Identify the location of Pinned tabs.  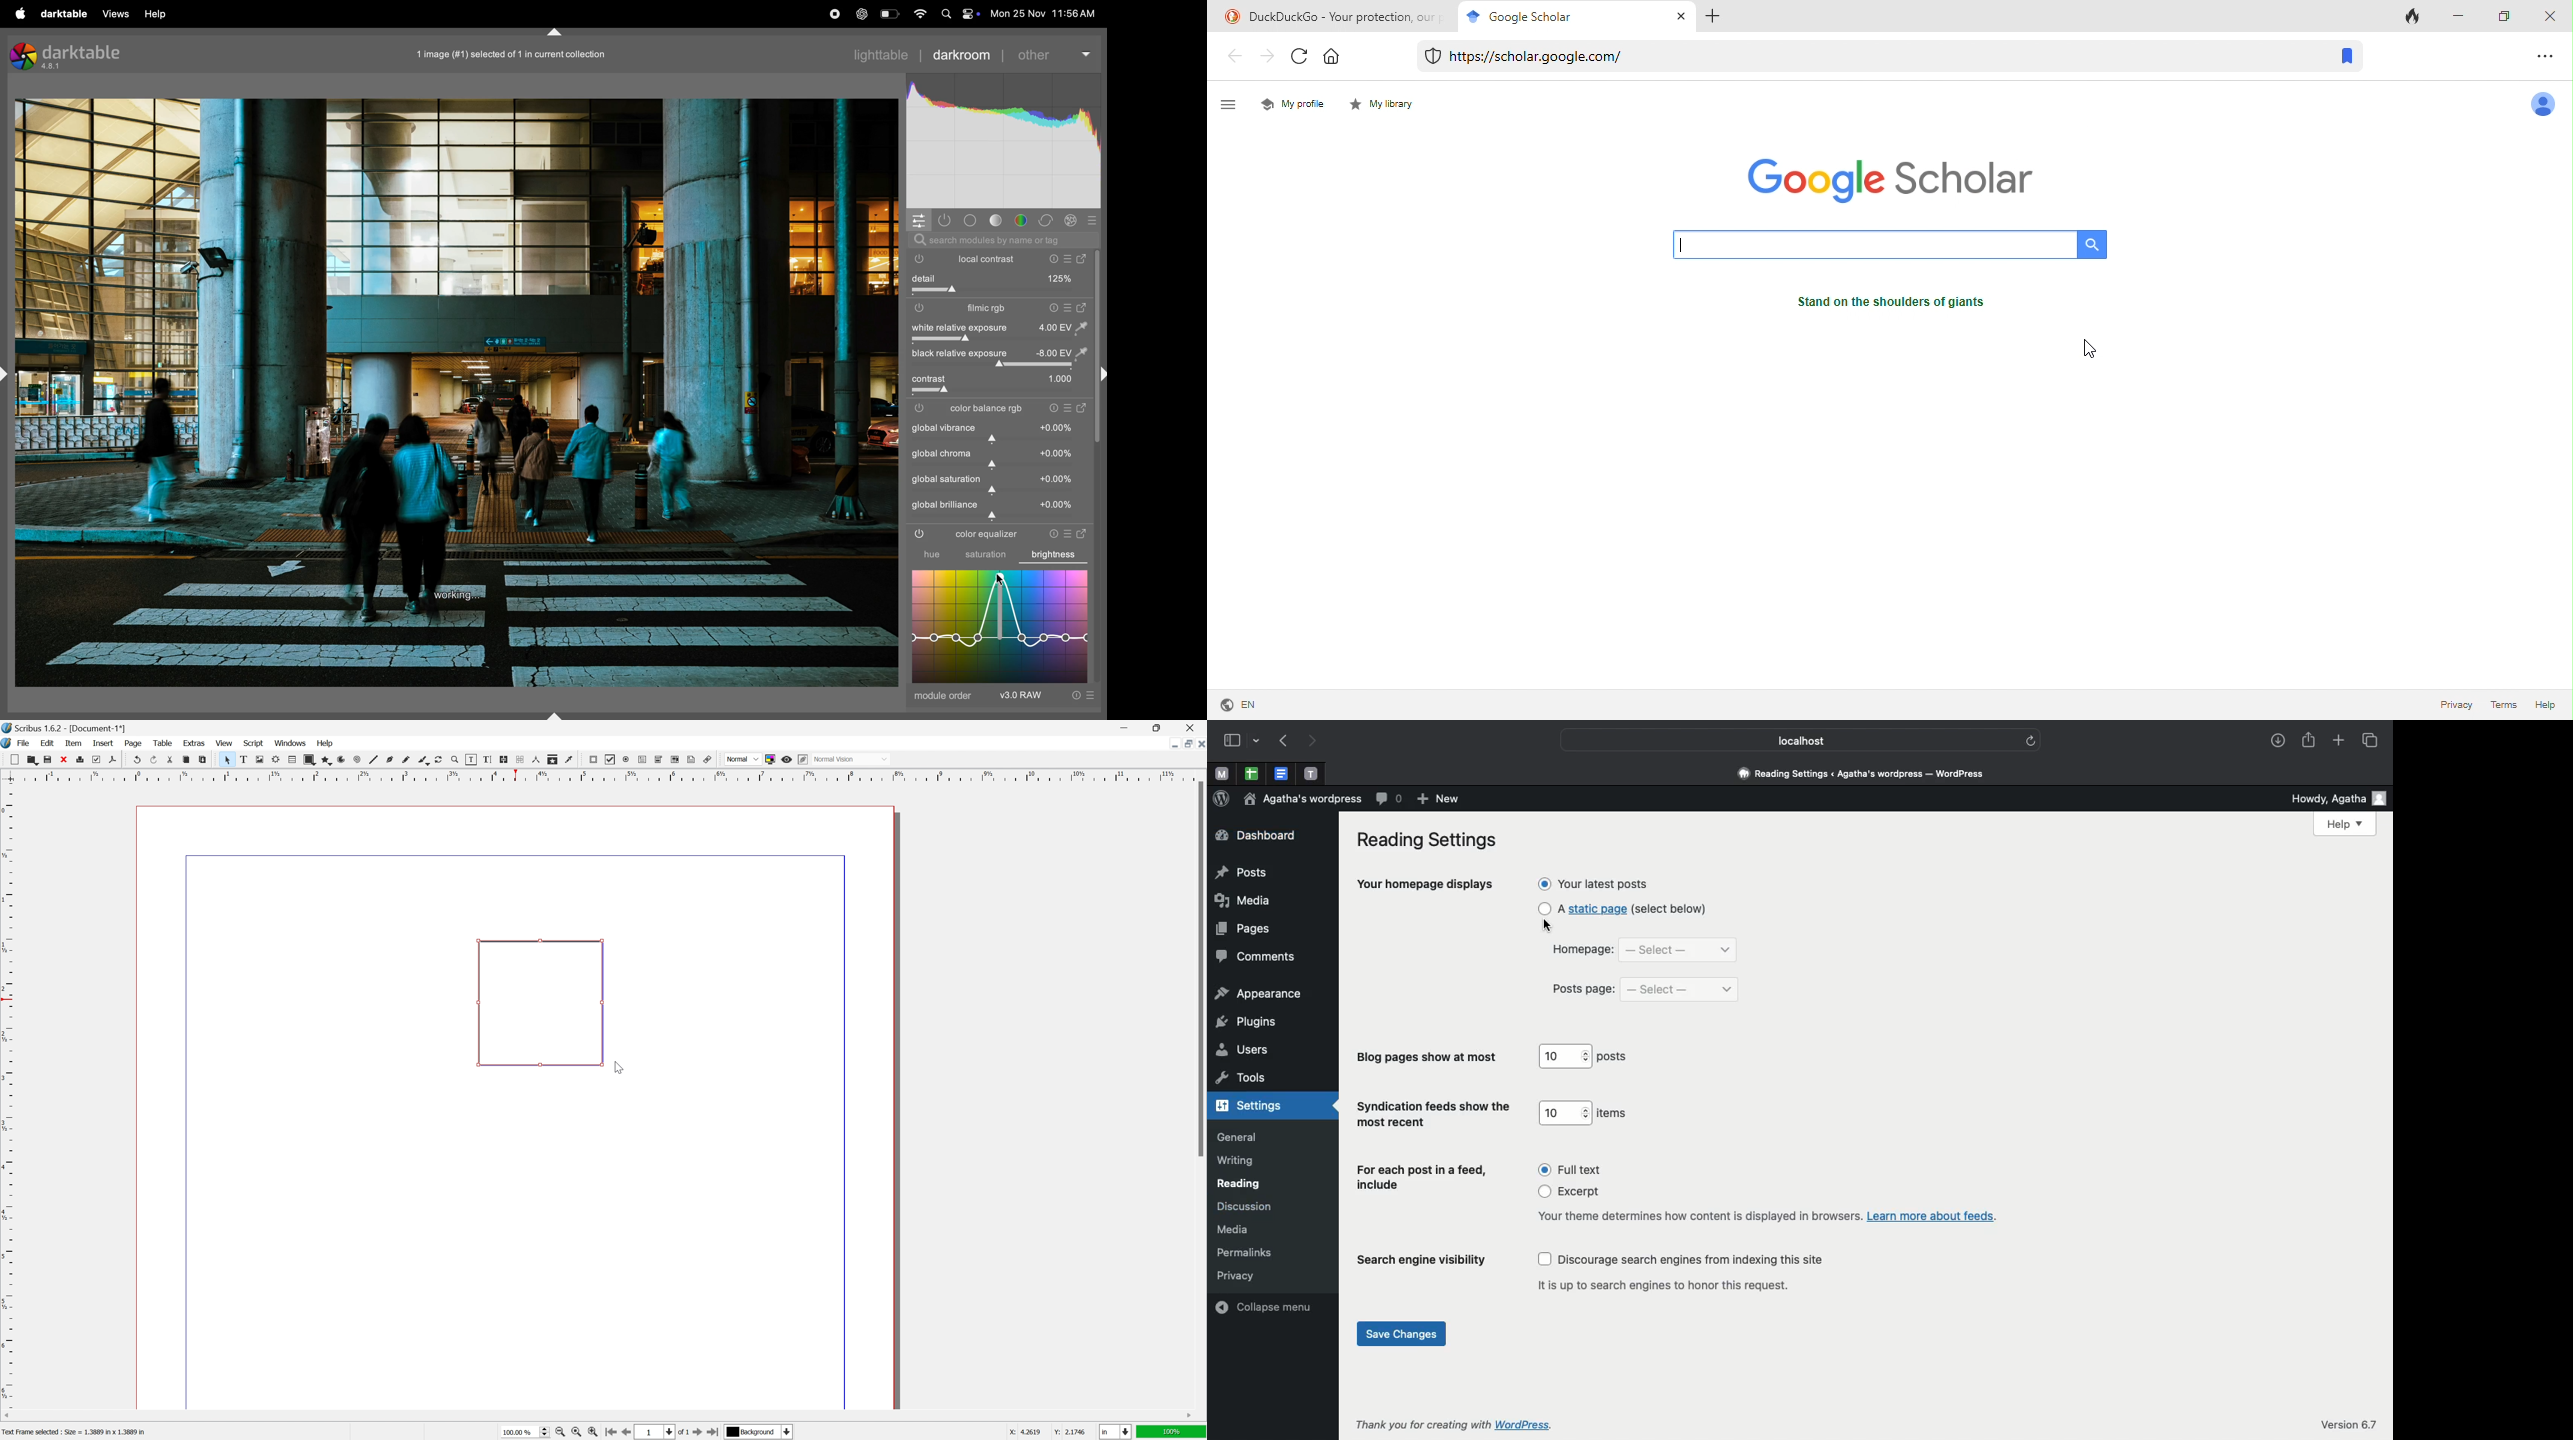
(1251, 774).